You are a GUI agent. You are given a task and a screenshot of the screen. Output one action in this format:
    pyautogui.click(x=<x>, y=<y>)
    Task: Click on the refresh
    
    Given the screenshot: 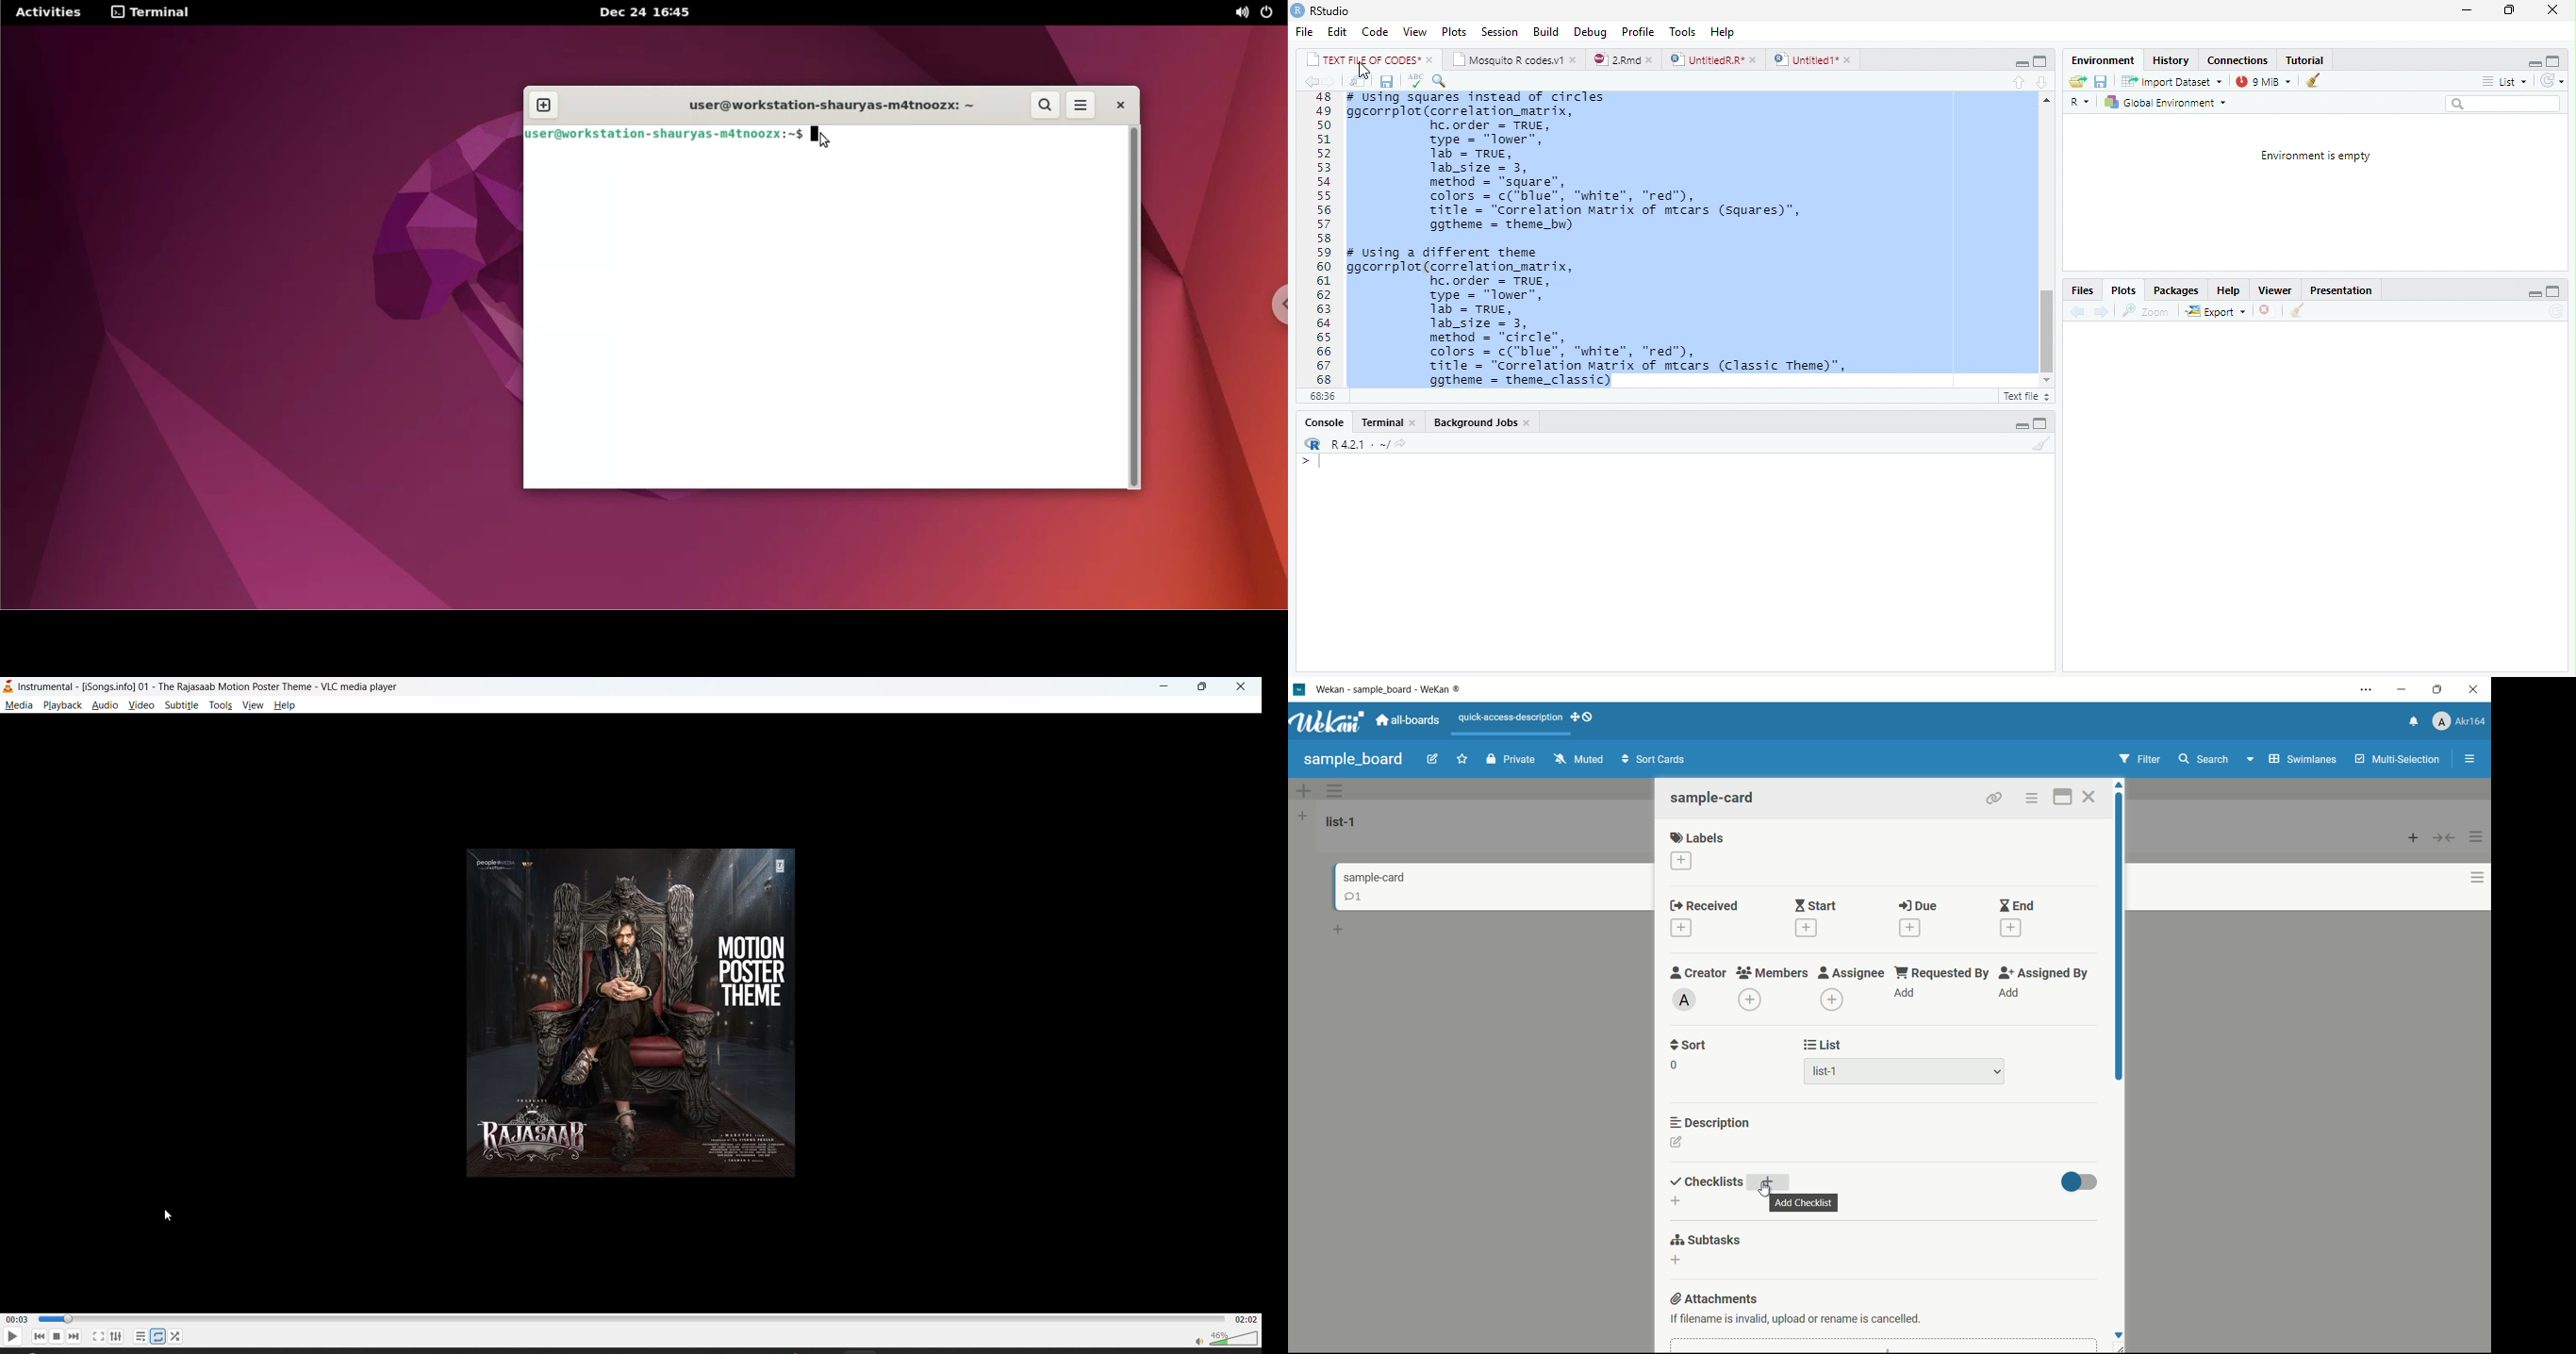 What is the action you would take?
    pyautogui.click(x=2558, y=82)
    